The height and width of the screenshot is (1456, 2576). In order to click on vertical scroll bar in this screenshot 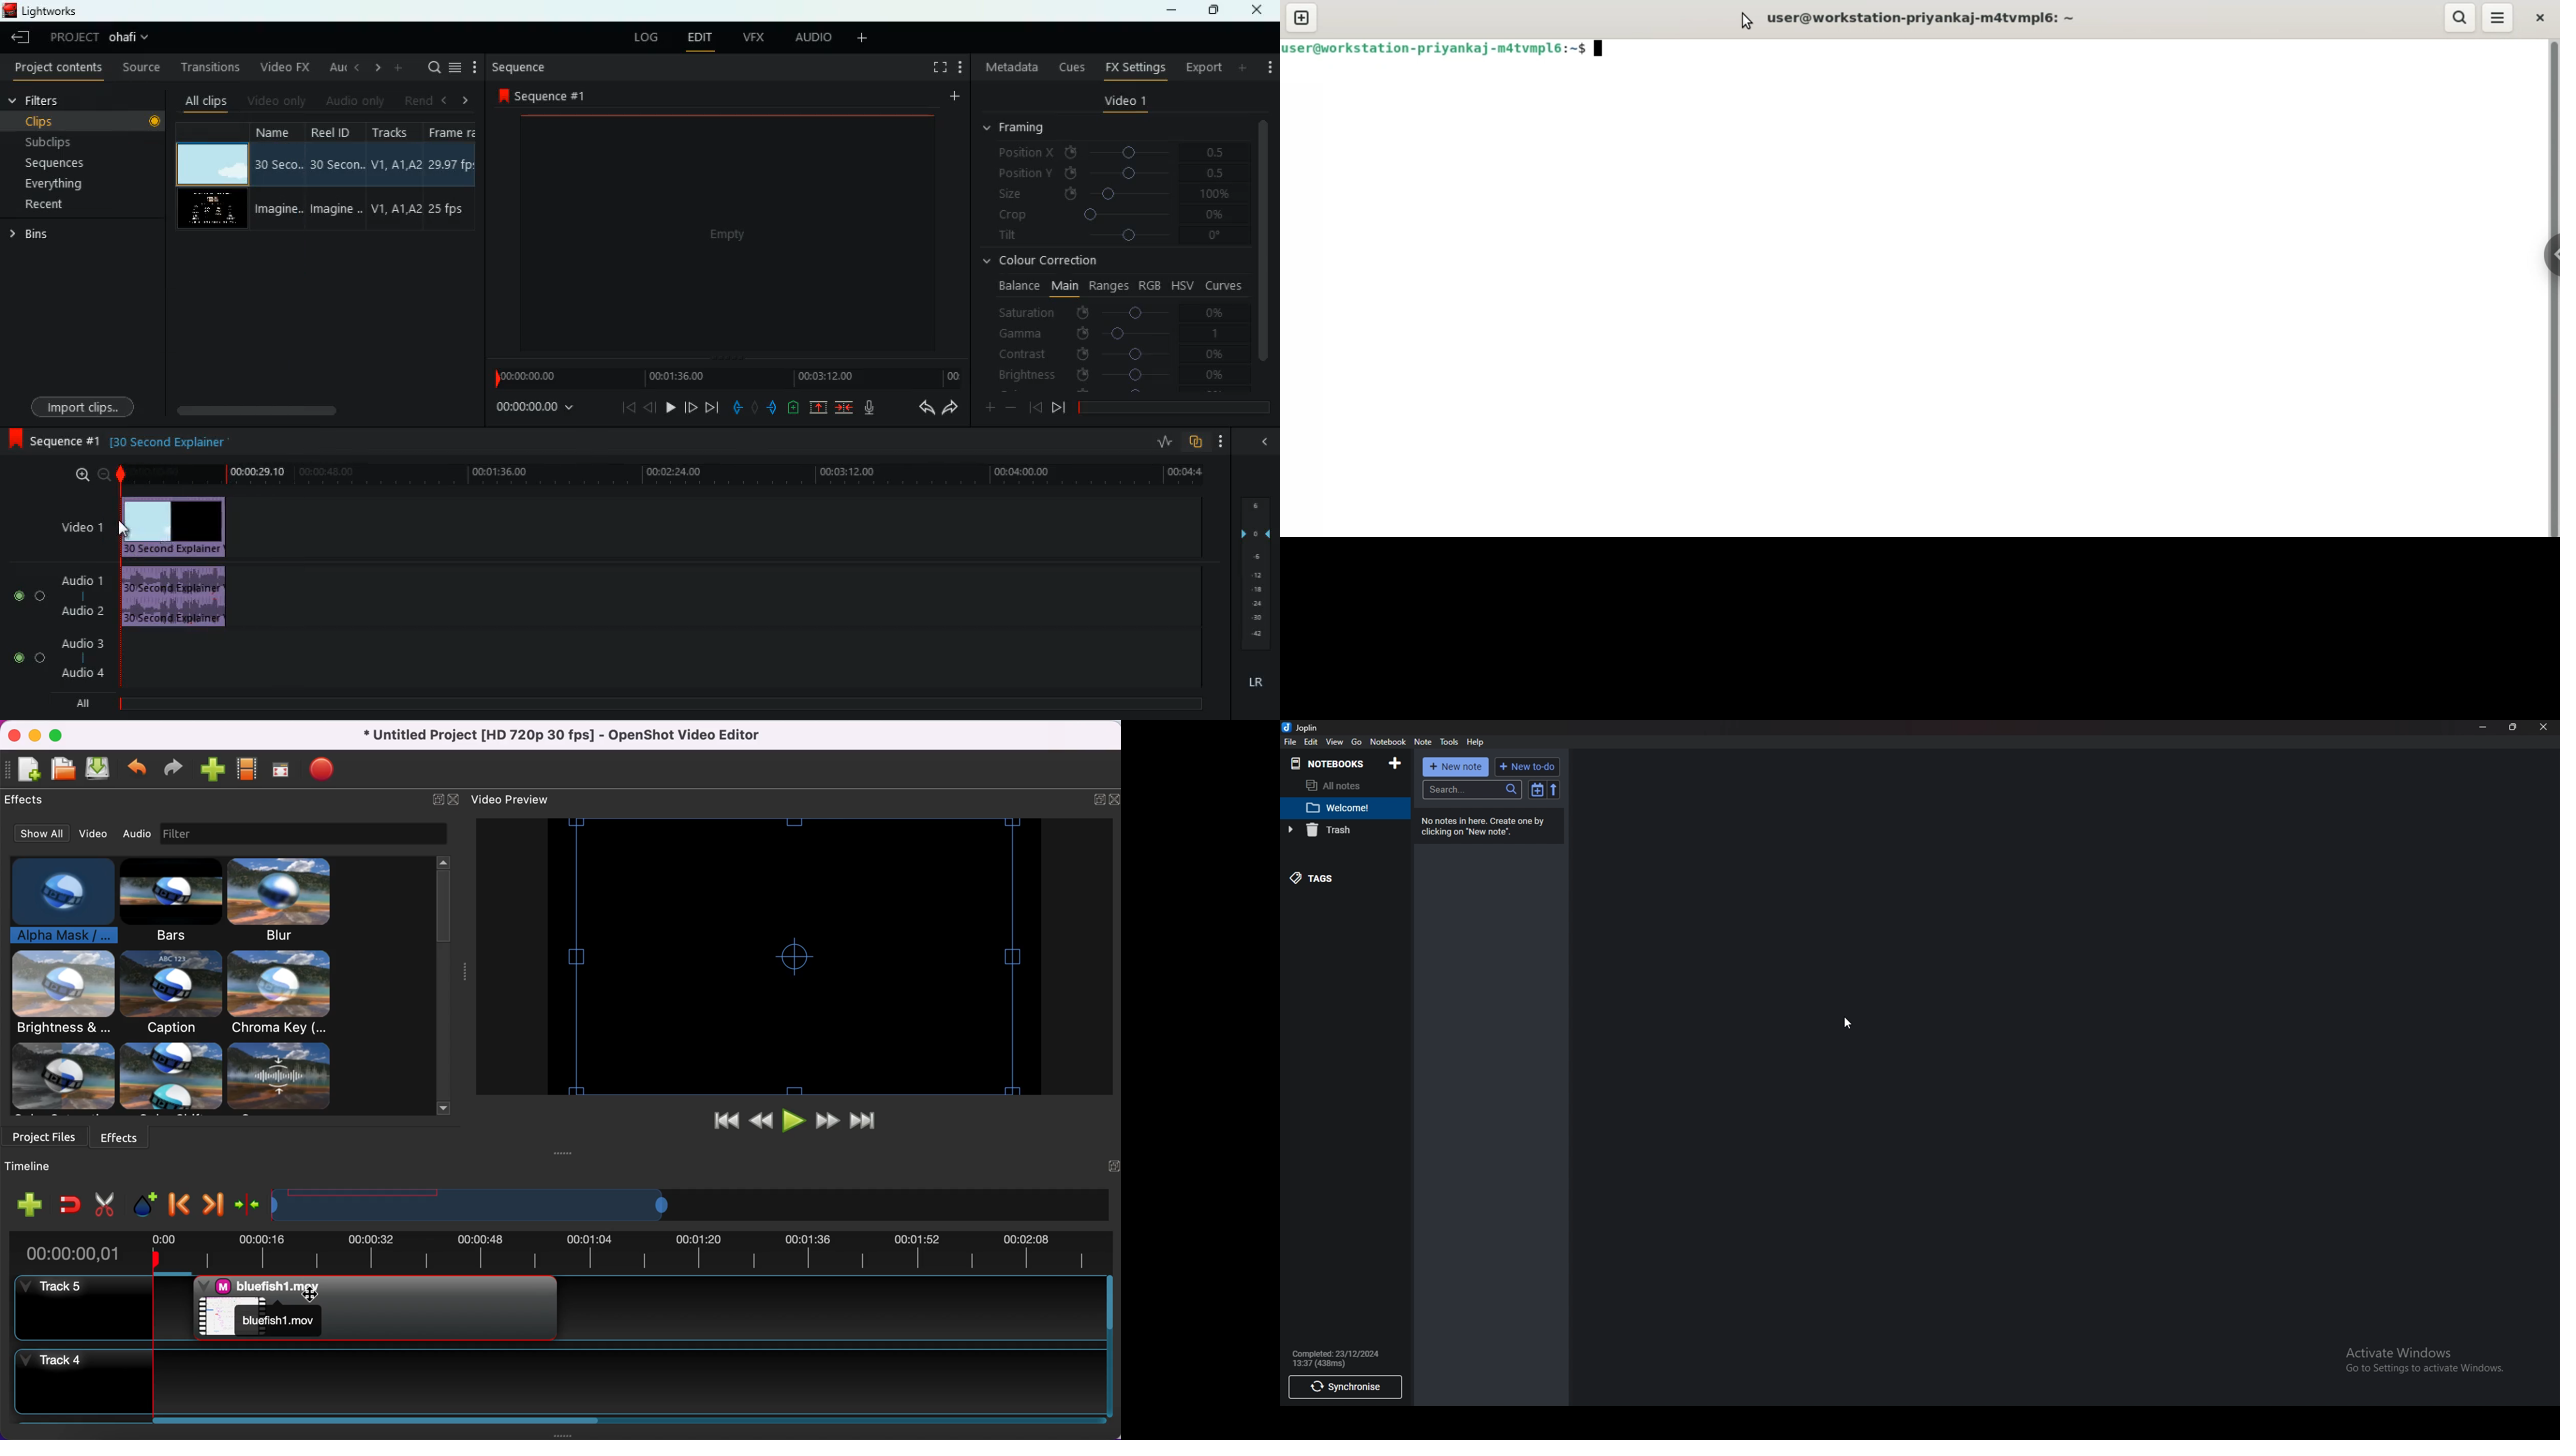, I will do `click(1264, 239)`.